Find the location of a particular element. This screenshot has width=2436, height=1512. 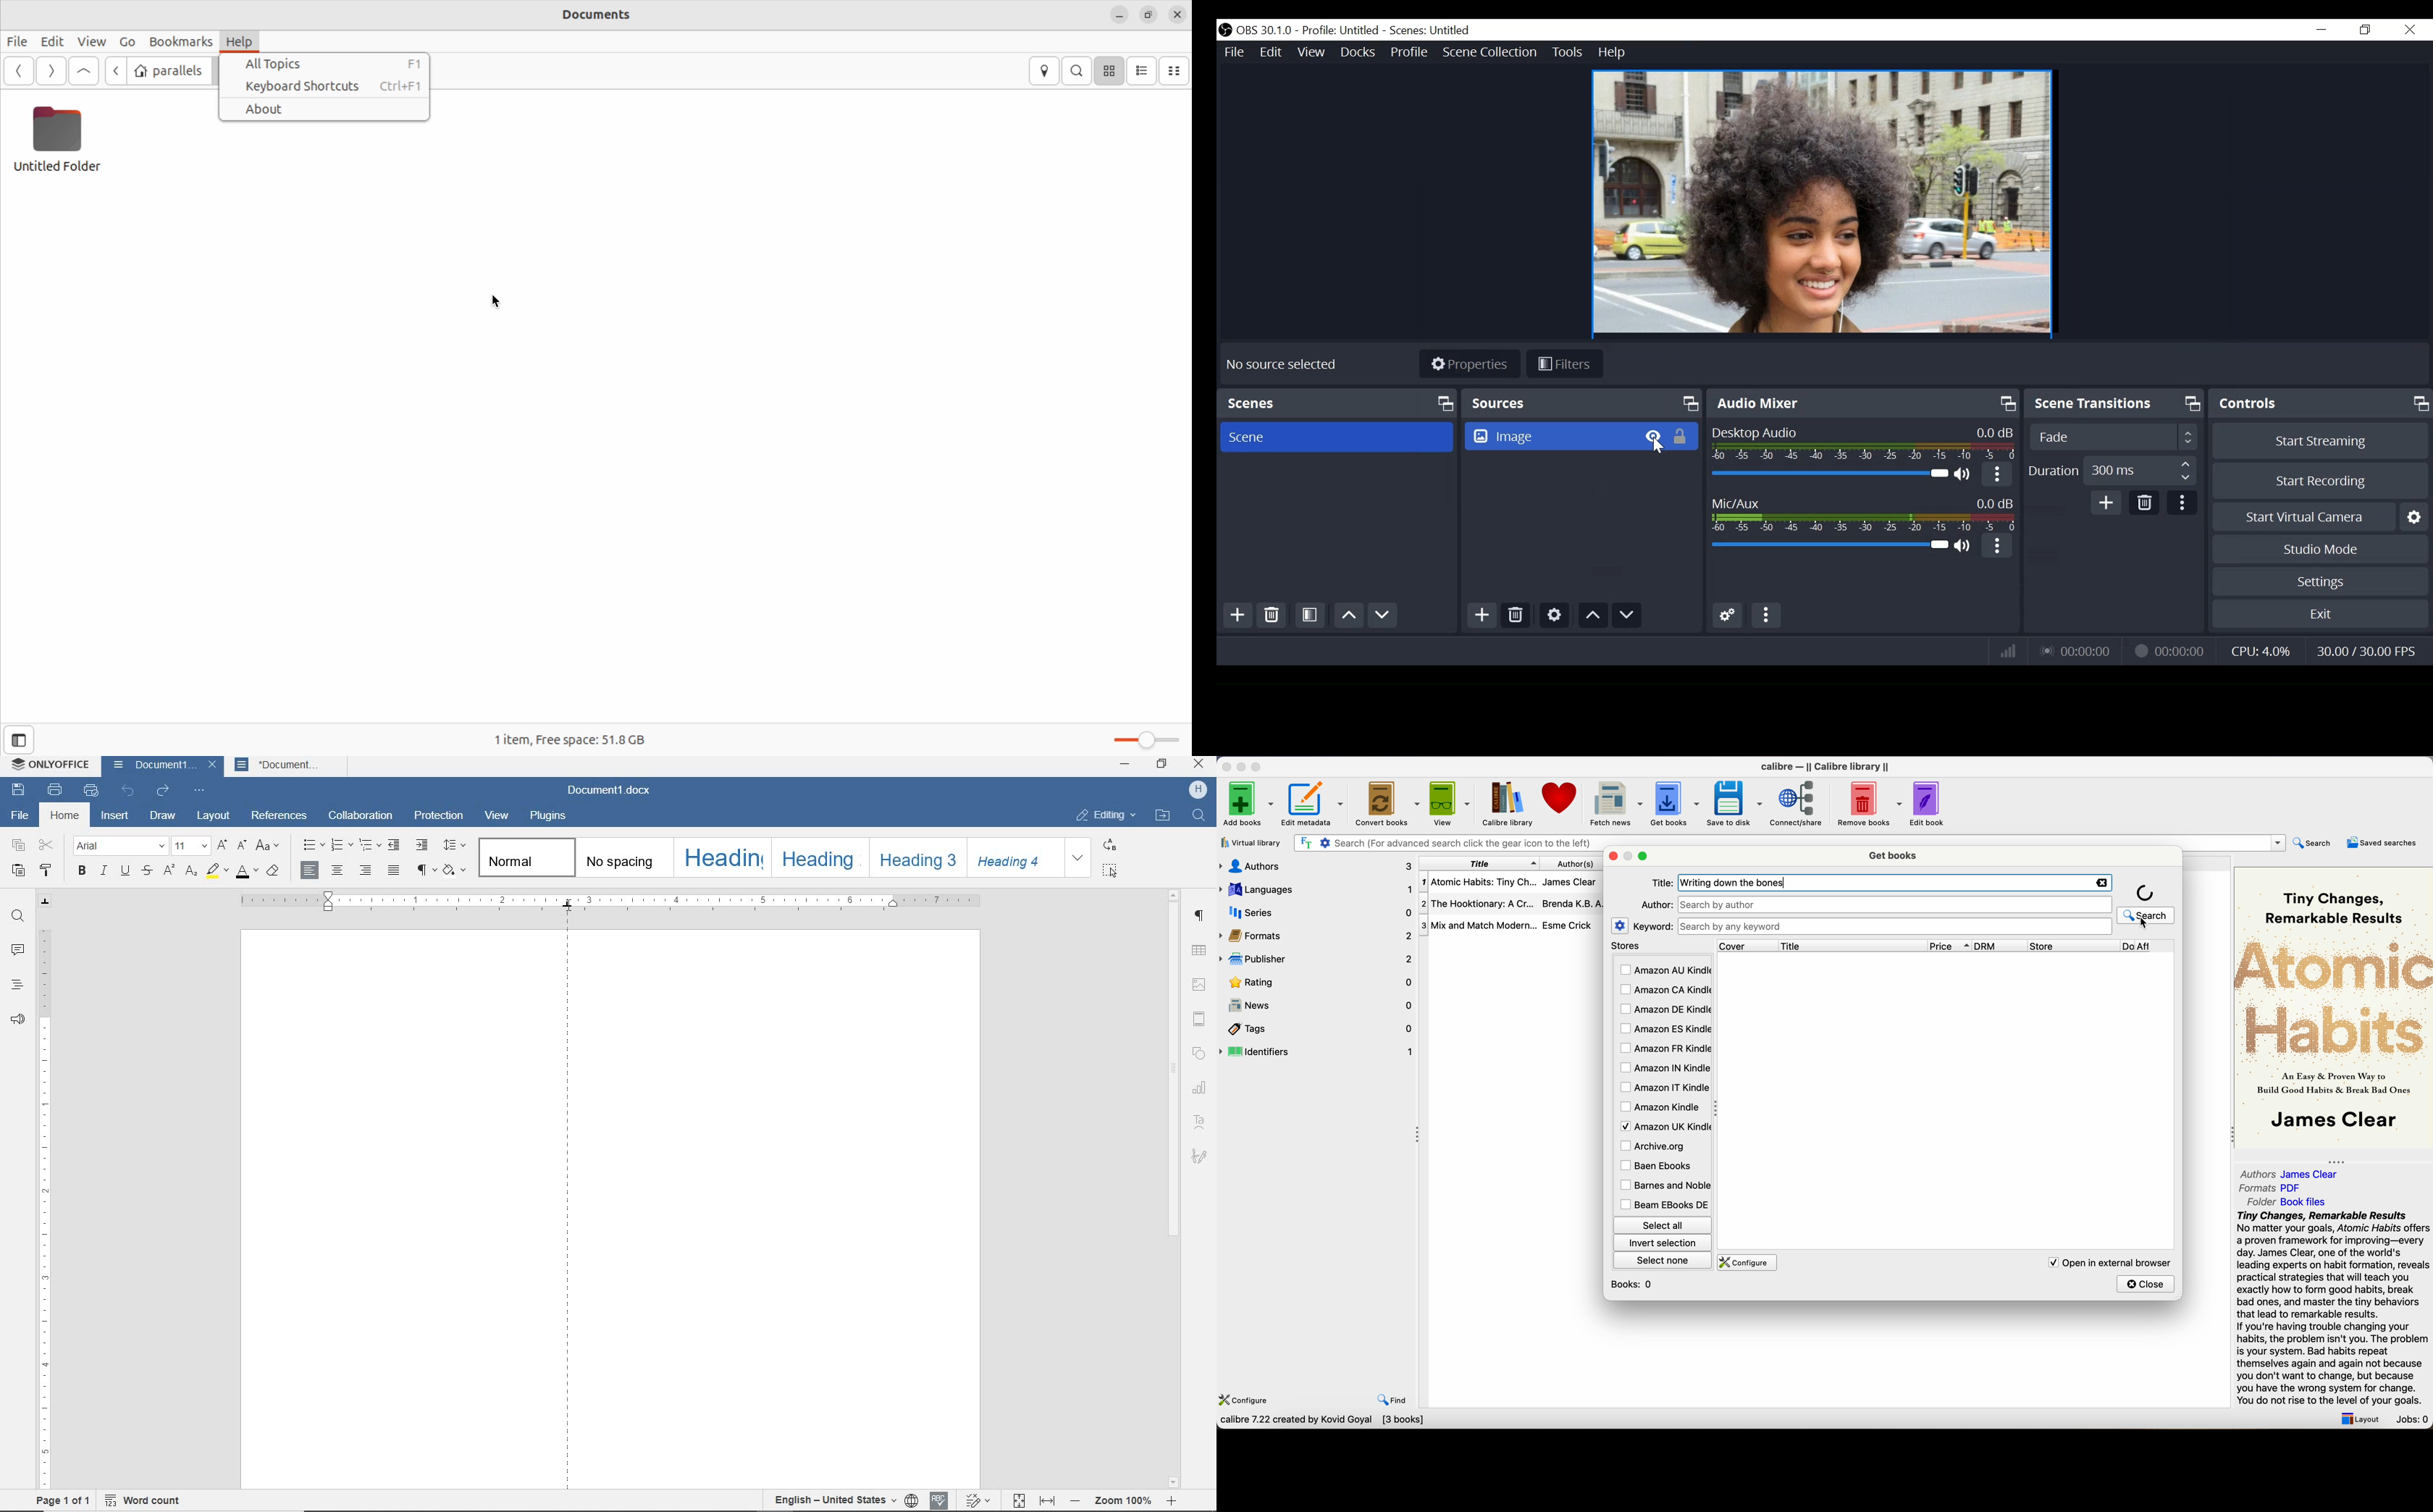

open sidebar is located at coordinates (18, 740).